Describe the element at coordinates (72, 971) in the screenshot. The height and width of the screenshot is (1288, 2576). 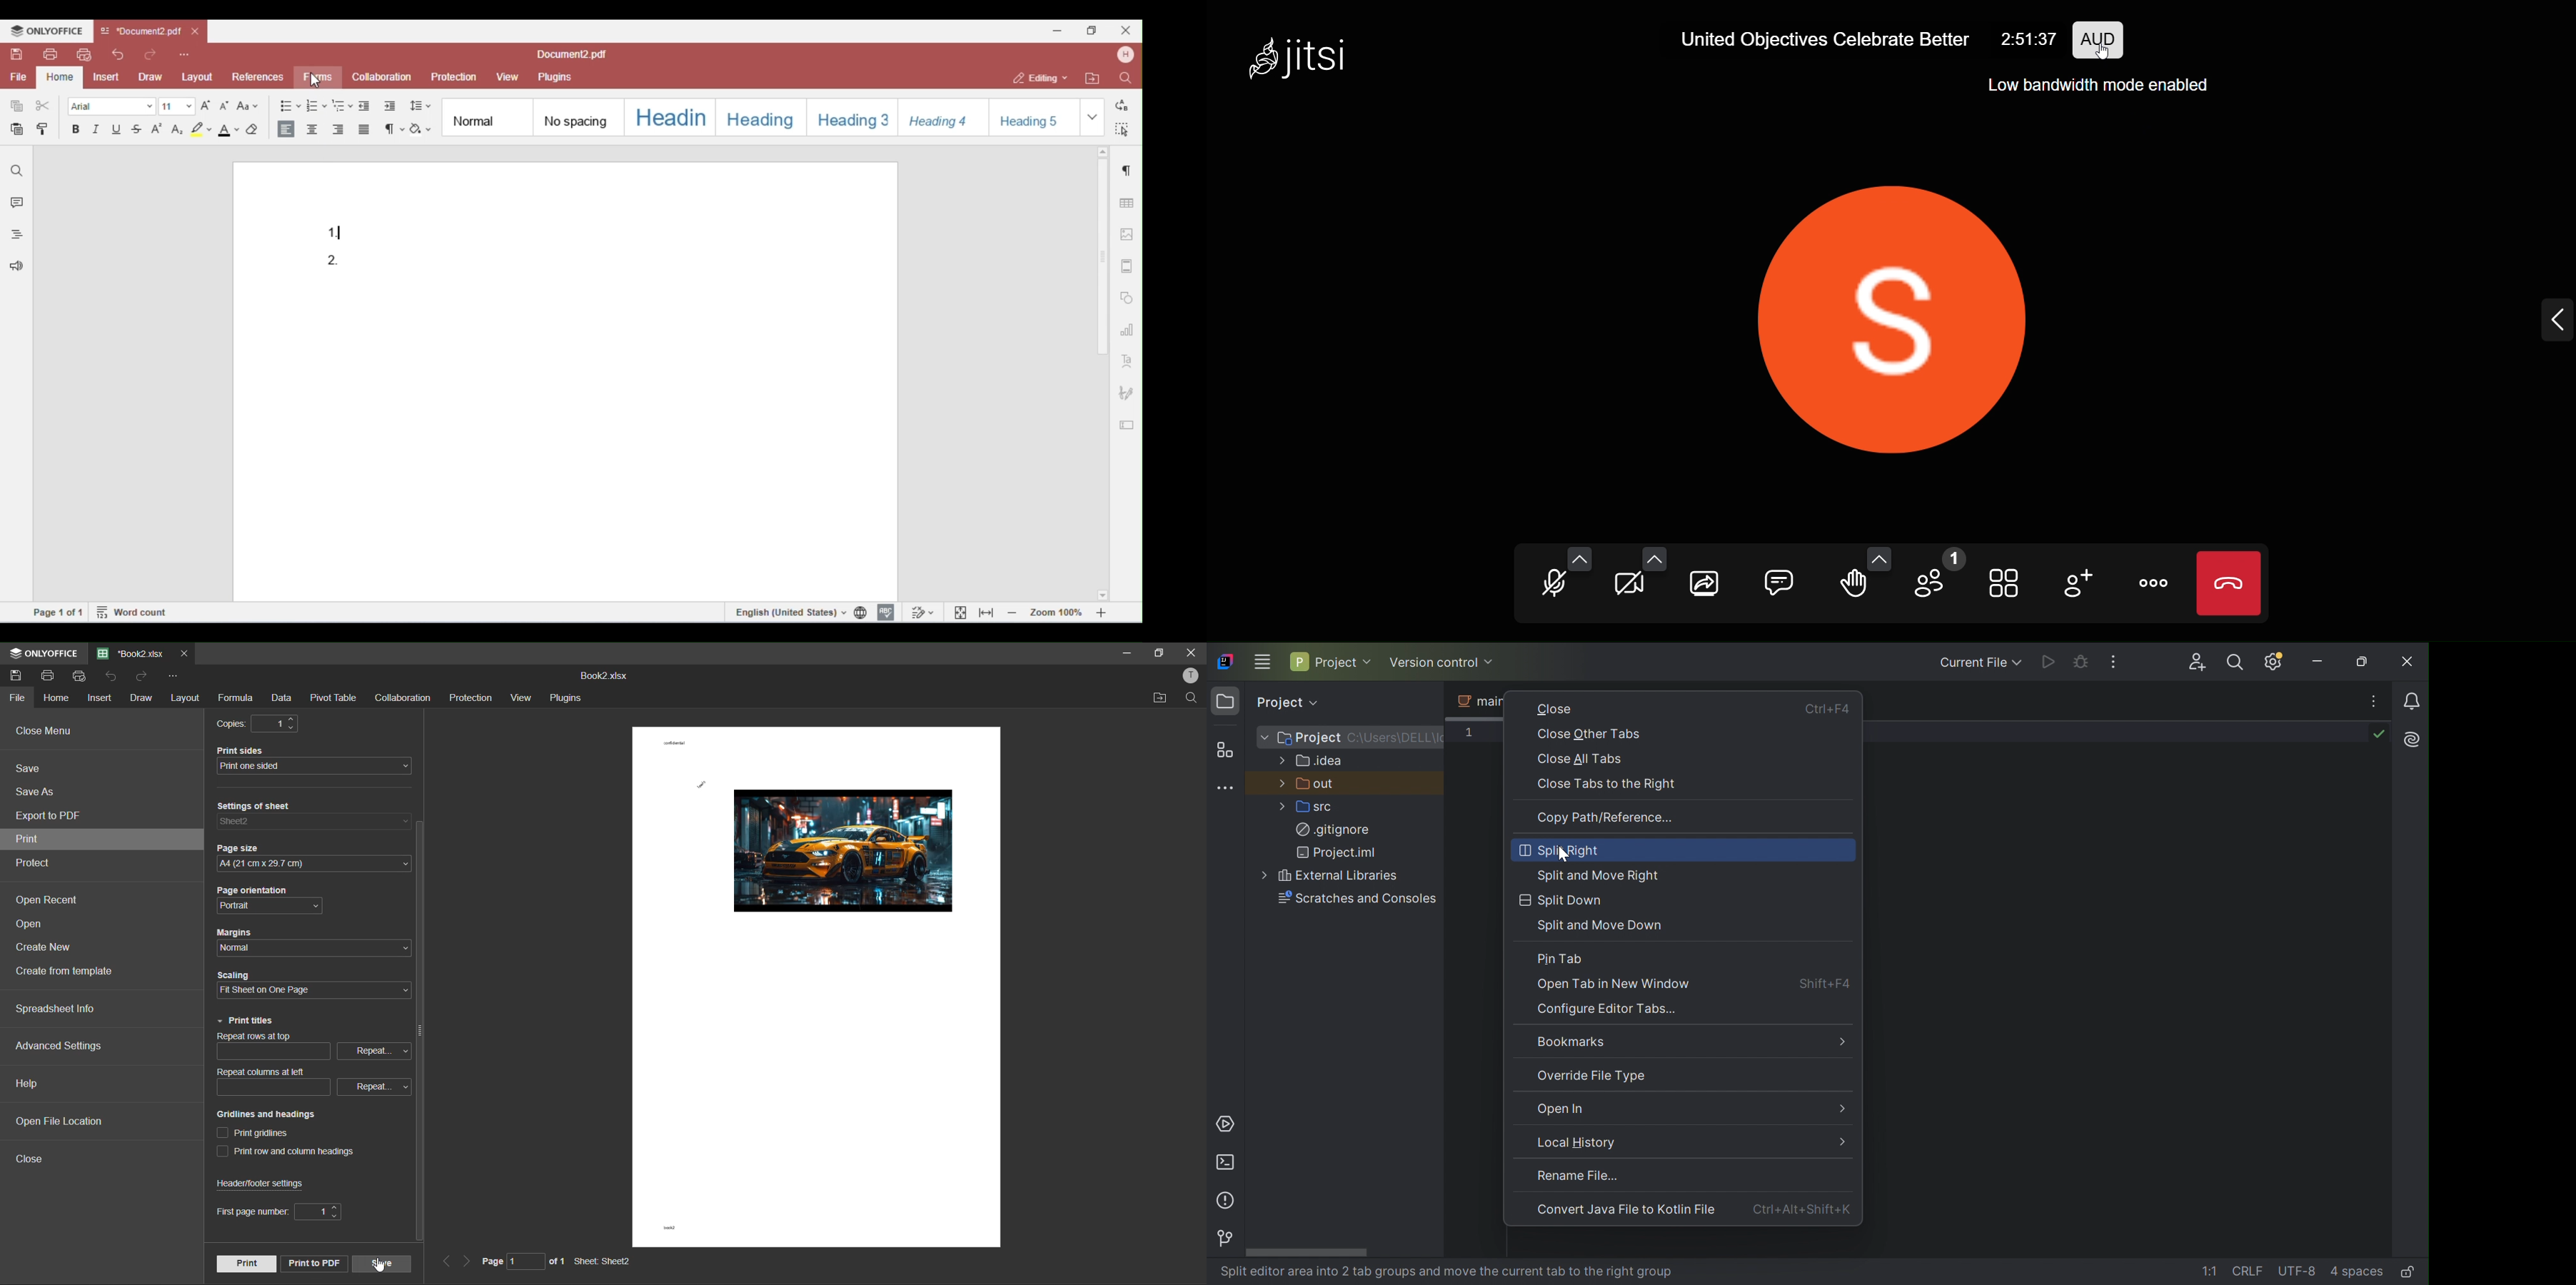
I see `create from template` at that location.